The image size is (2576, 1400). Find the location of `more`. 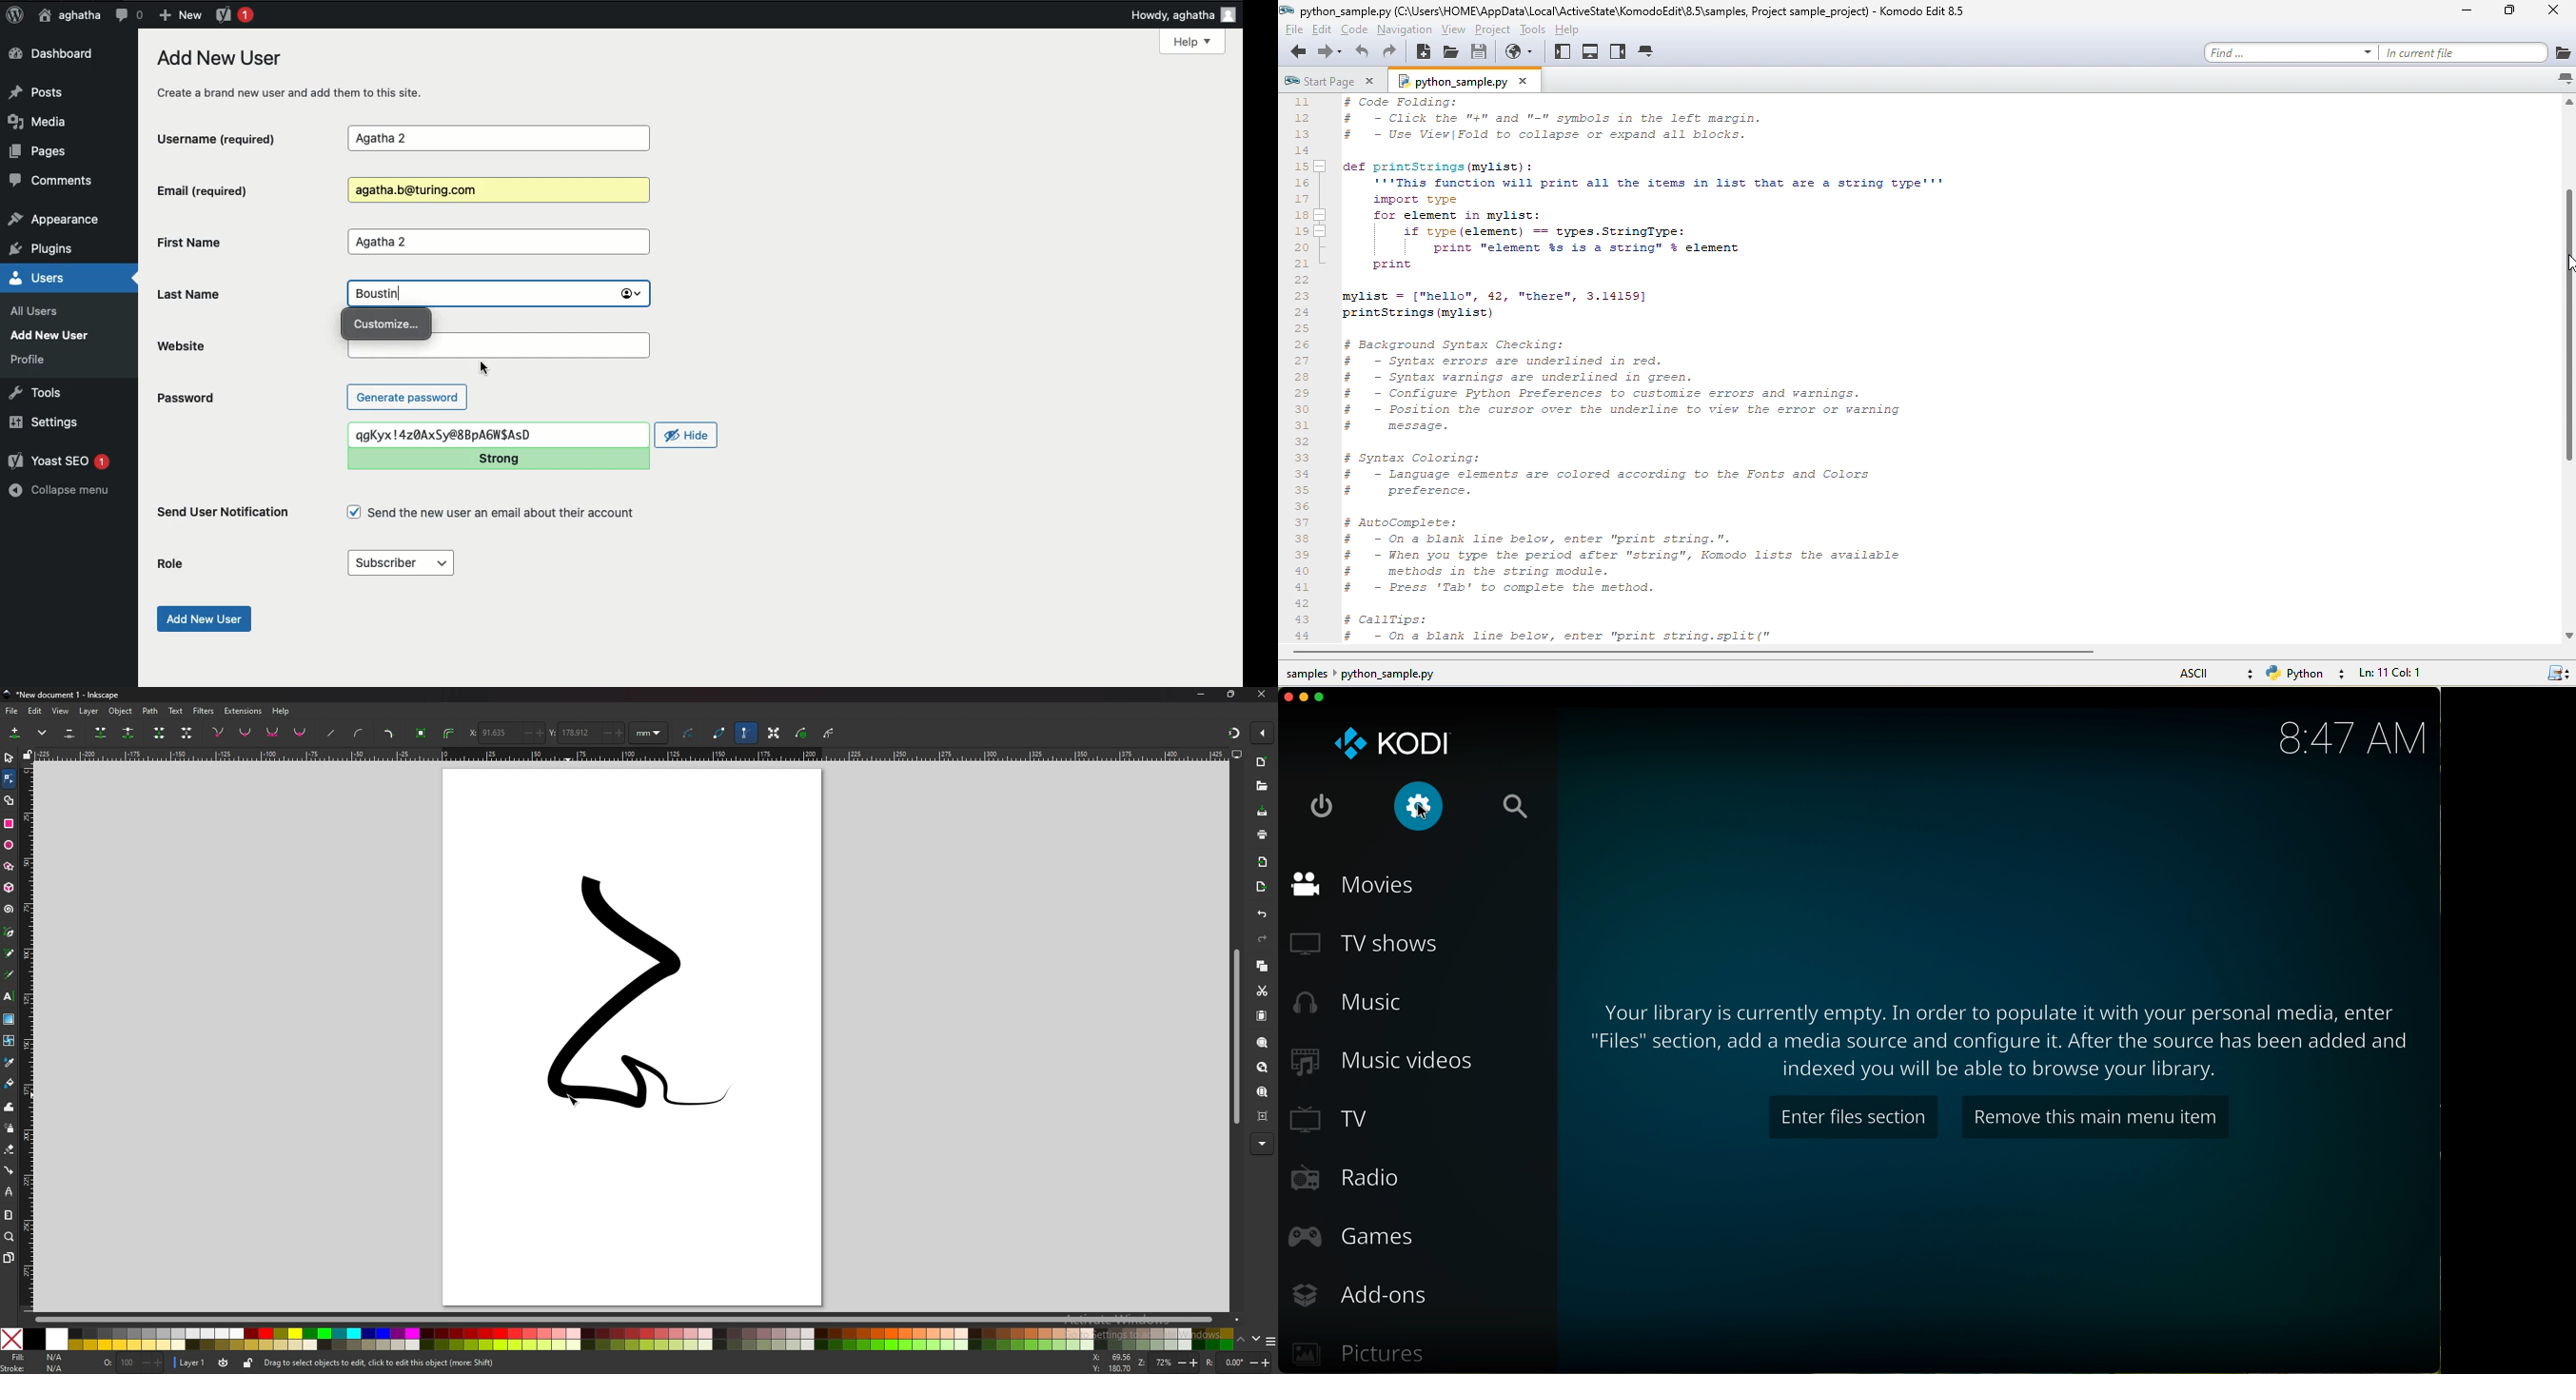

more is located at coordinates (1262, 1144).